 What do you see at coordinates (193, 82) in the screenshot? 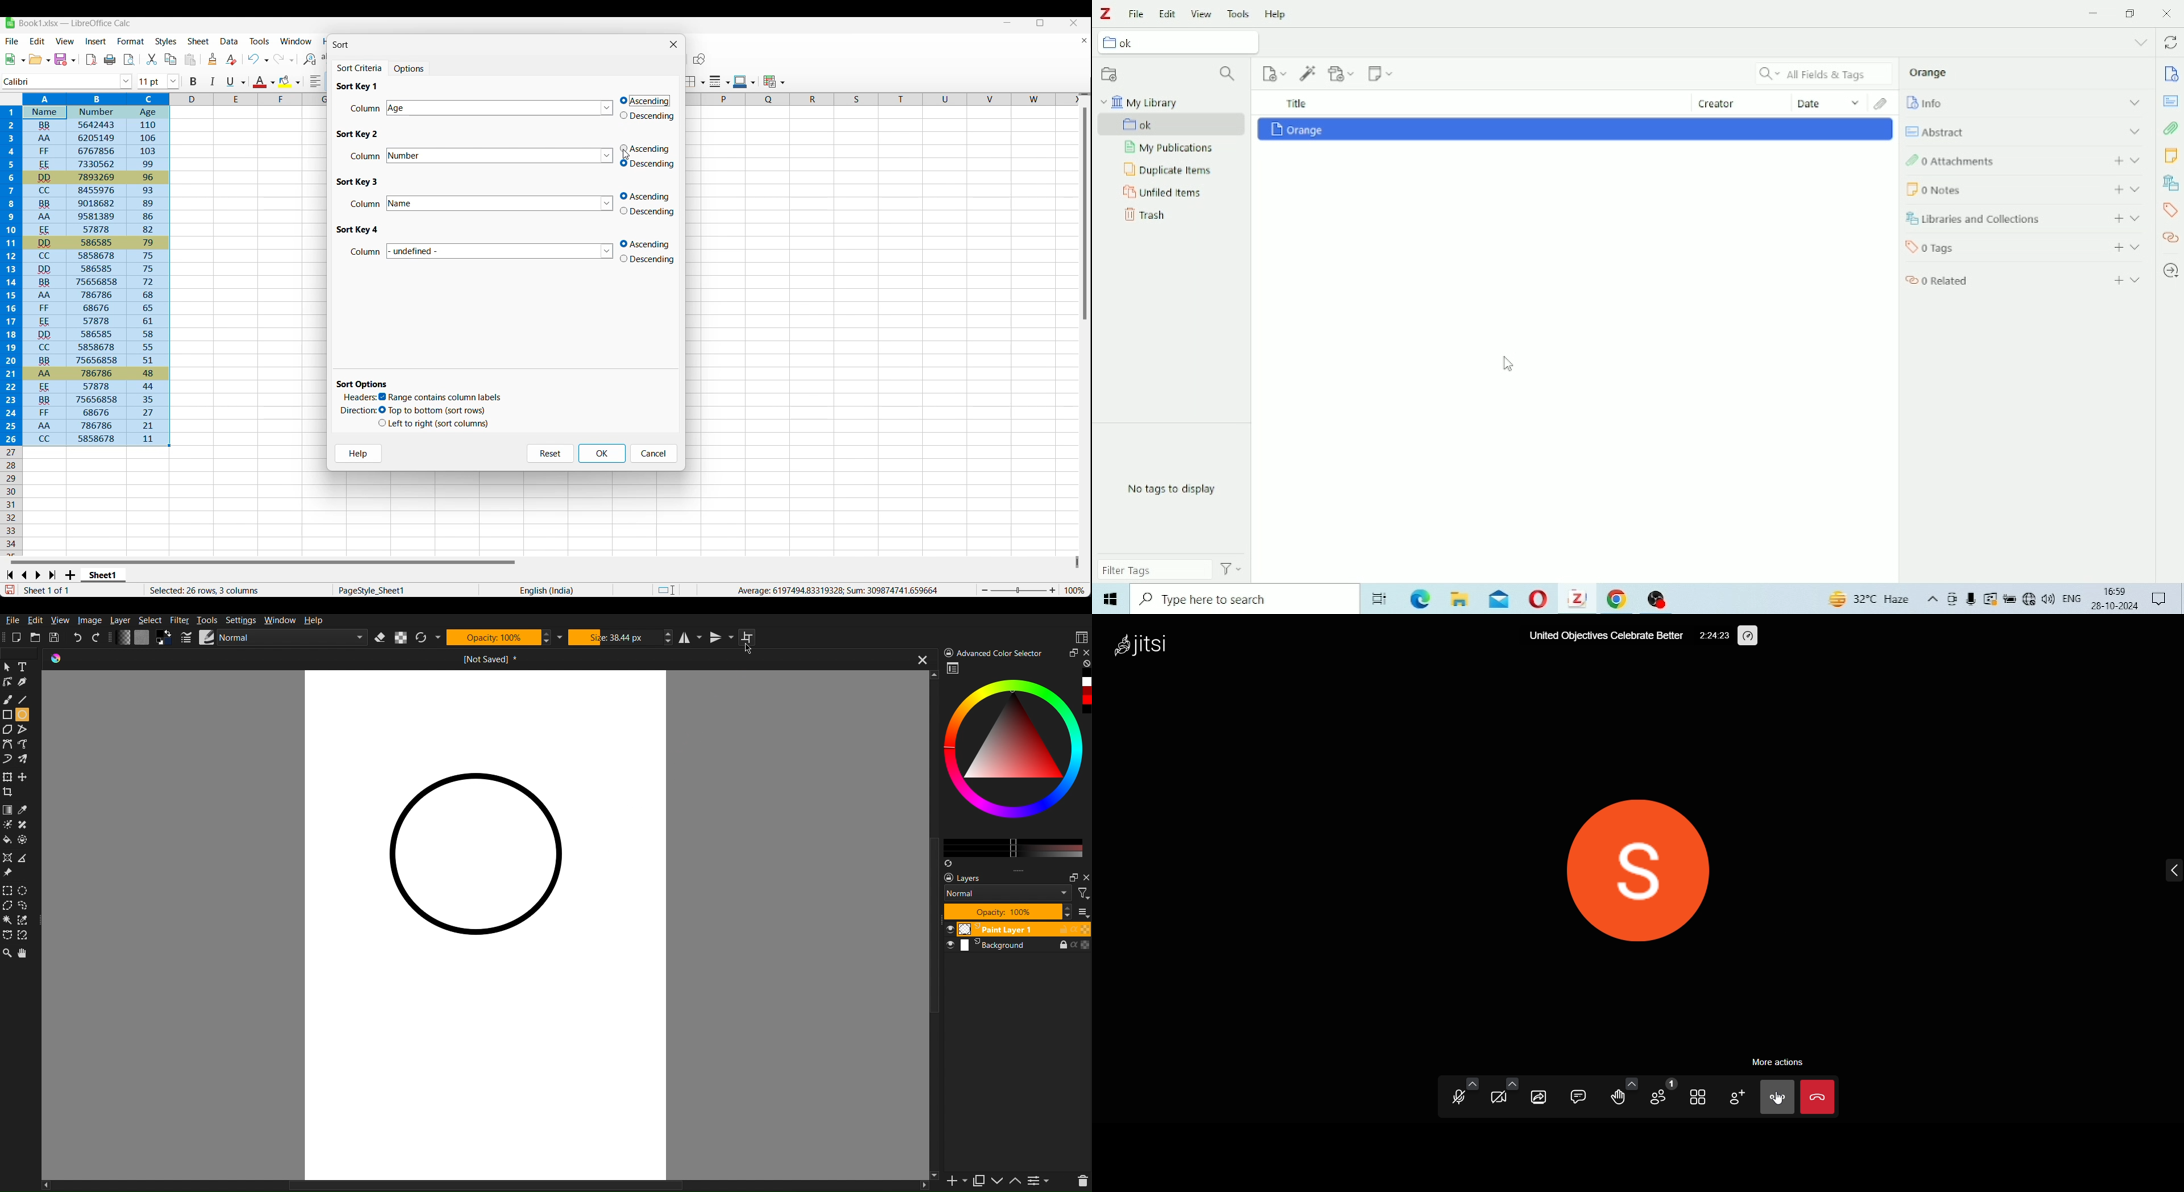
I see `Bold` at bounding box center [193, 82].